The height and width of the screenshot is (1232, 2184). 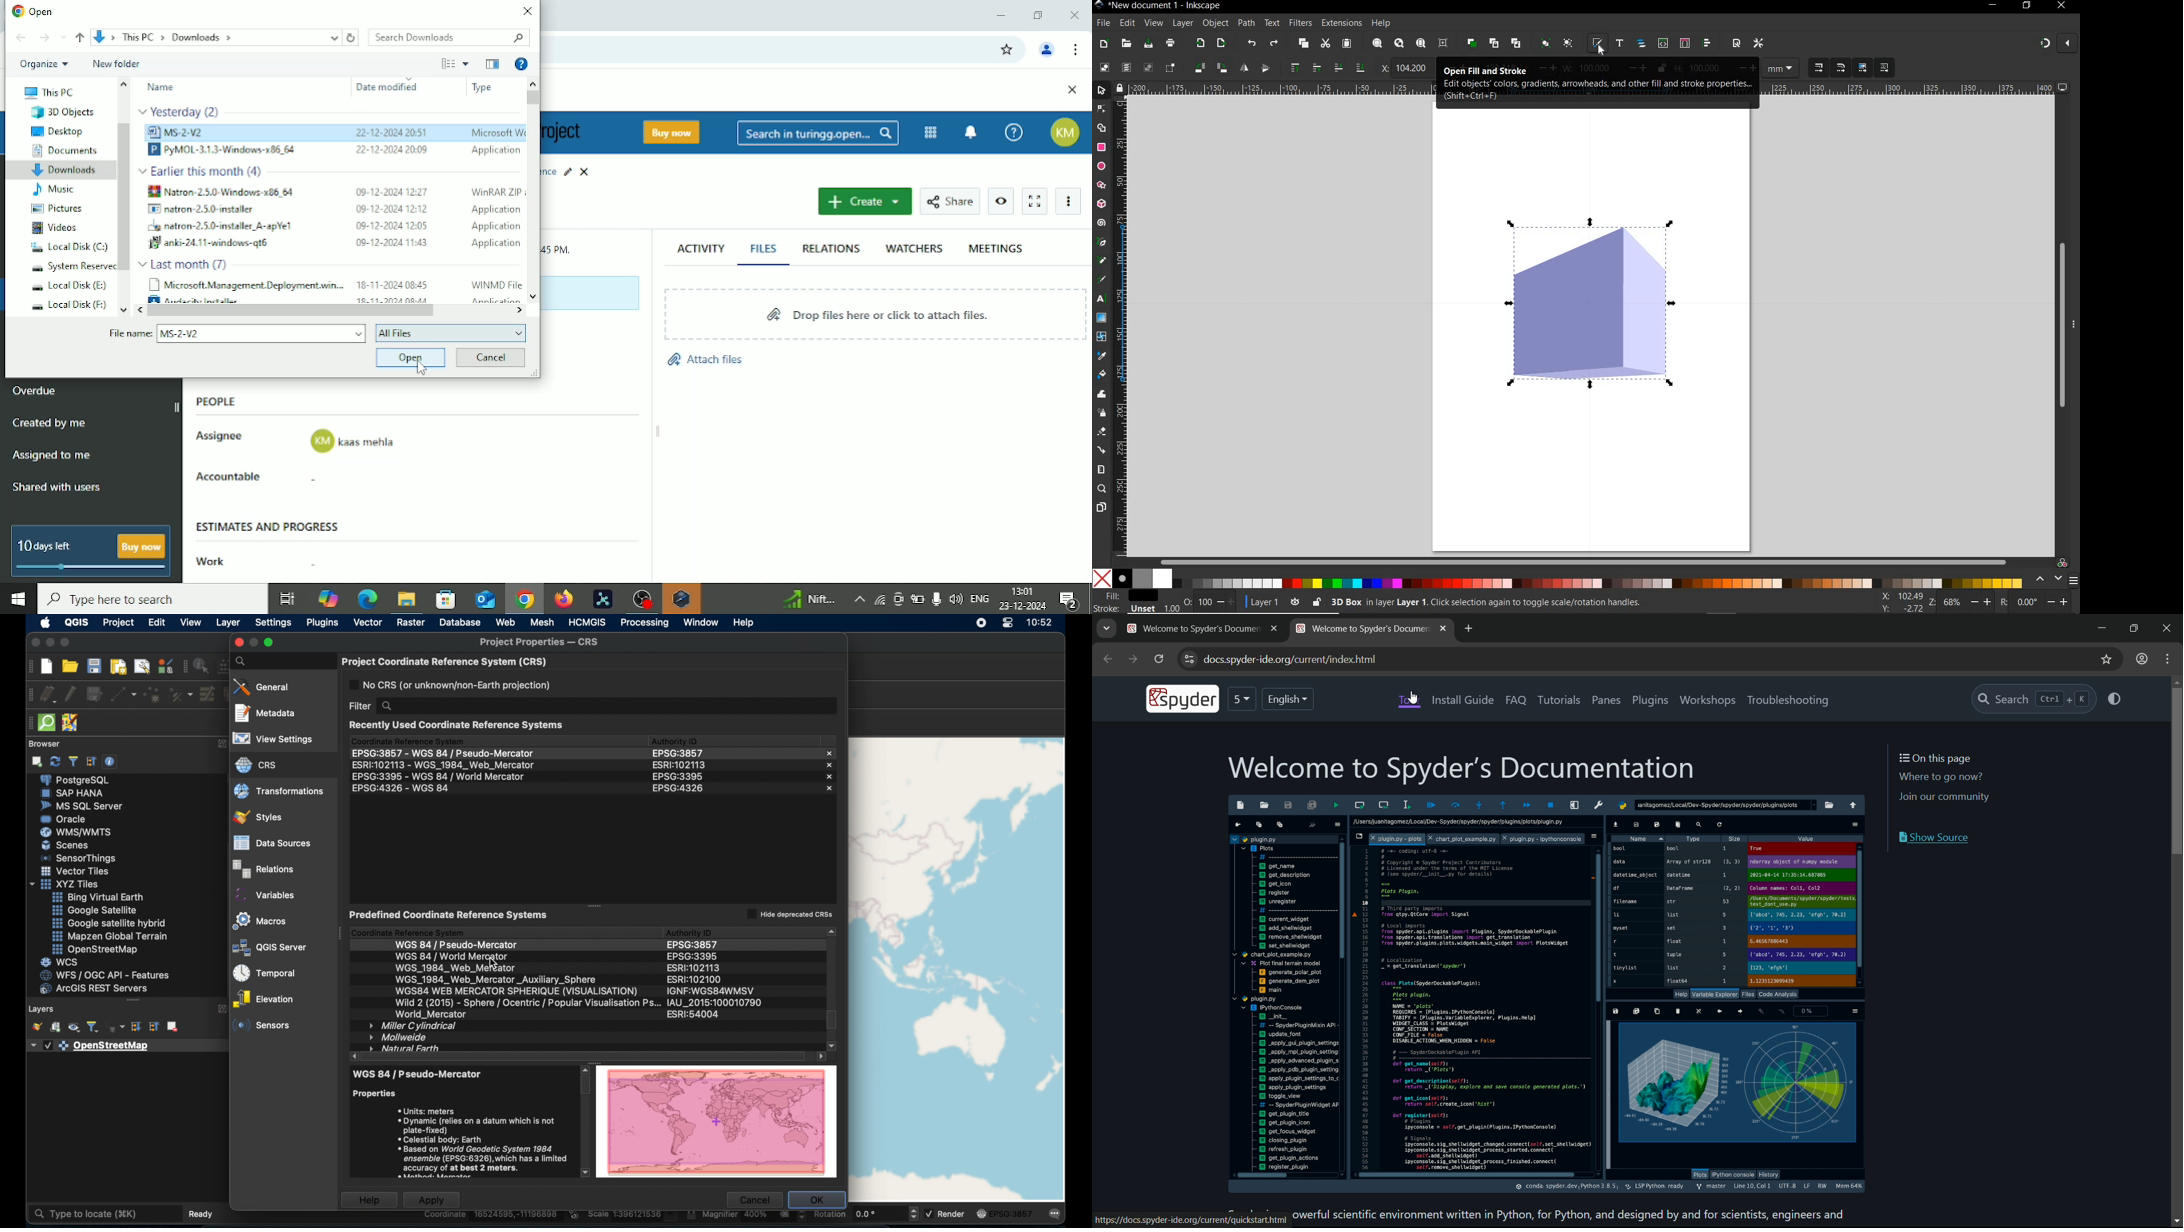 I want to click on SCROLLBAR, so click(x=1587, y=561).